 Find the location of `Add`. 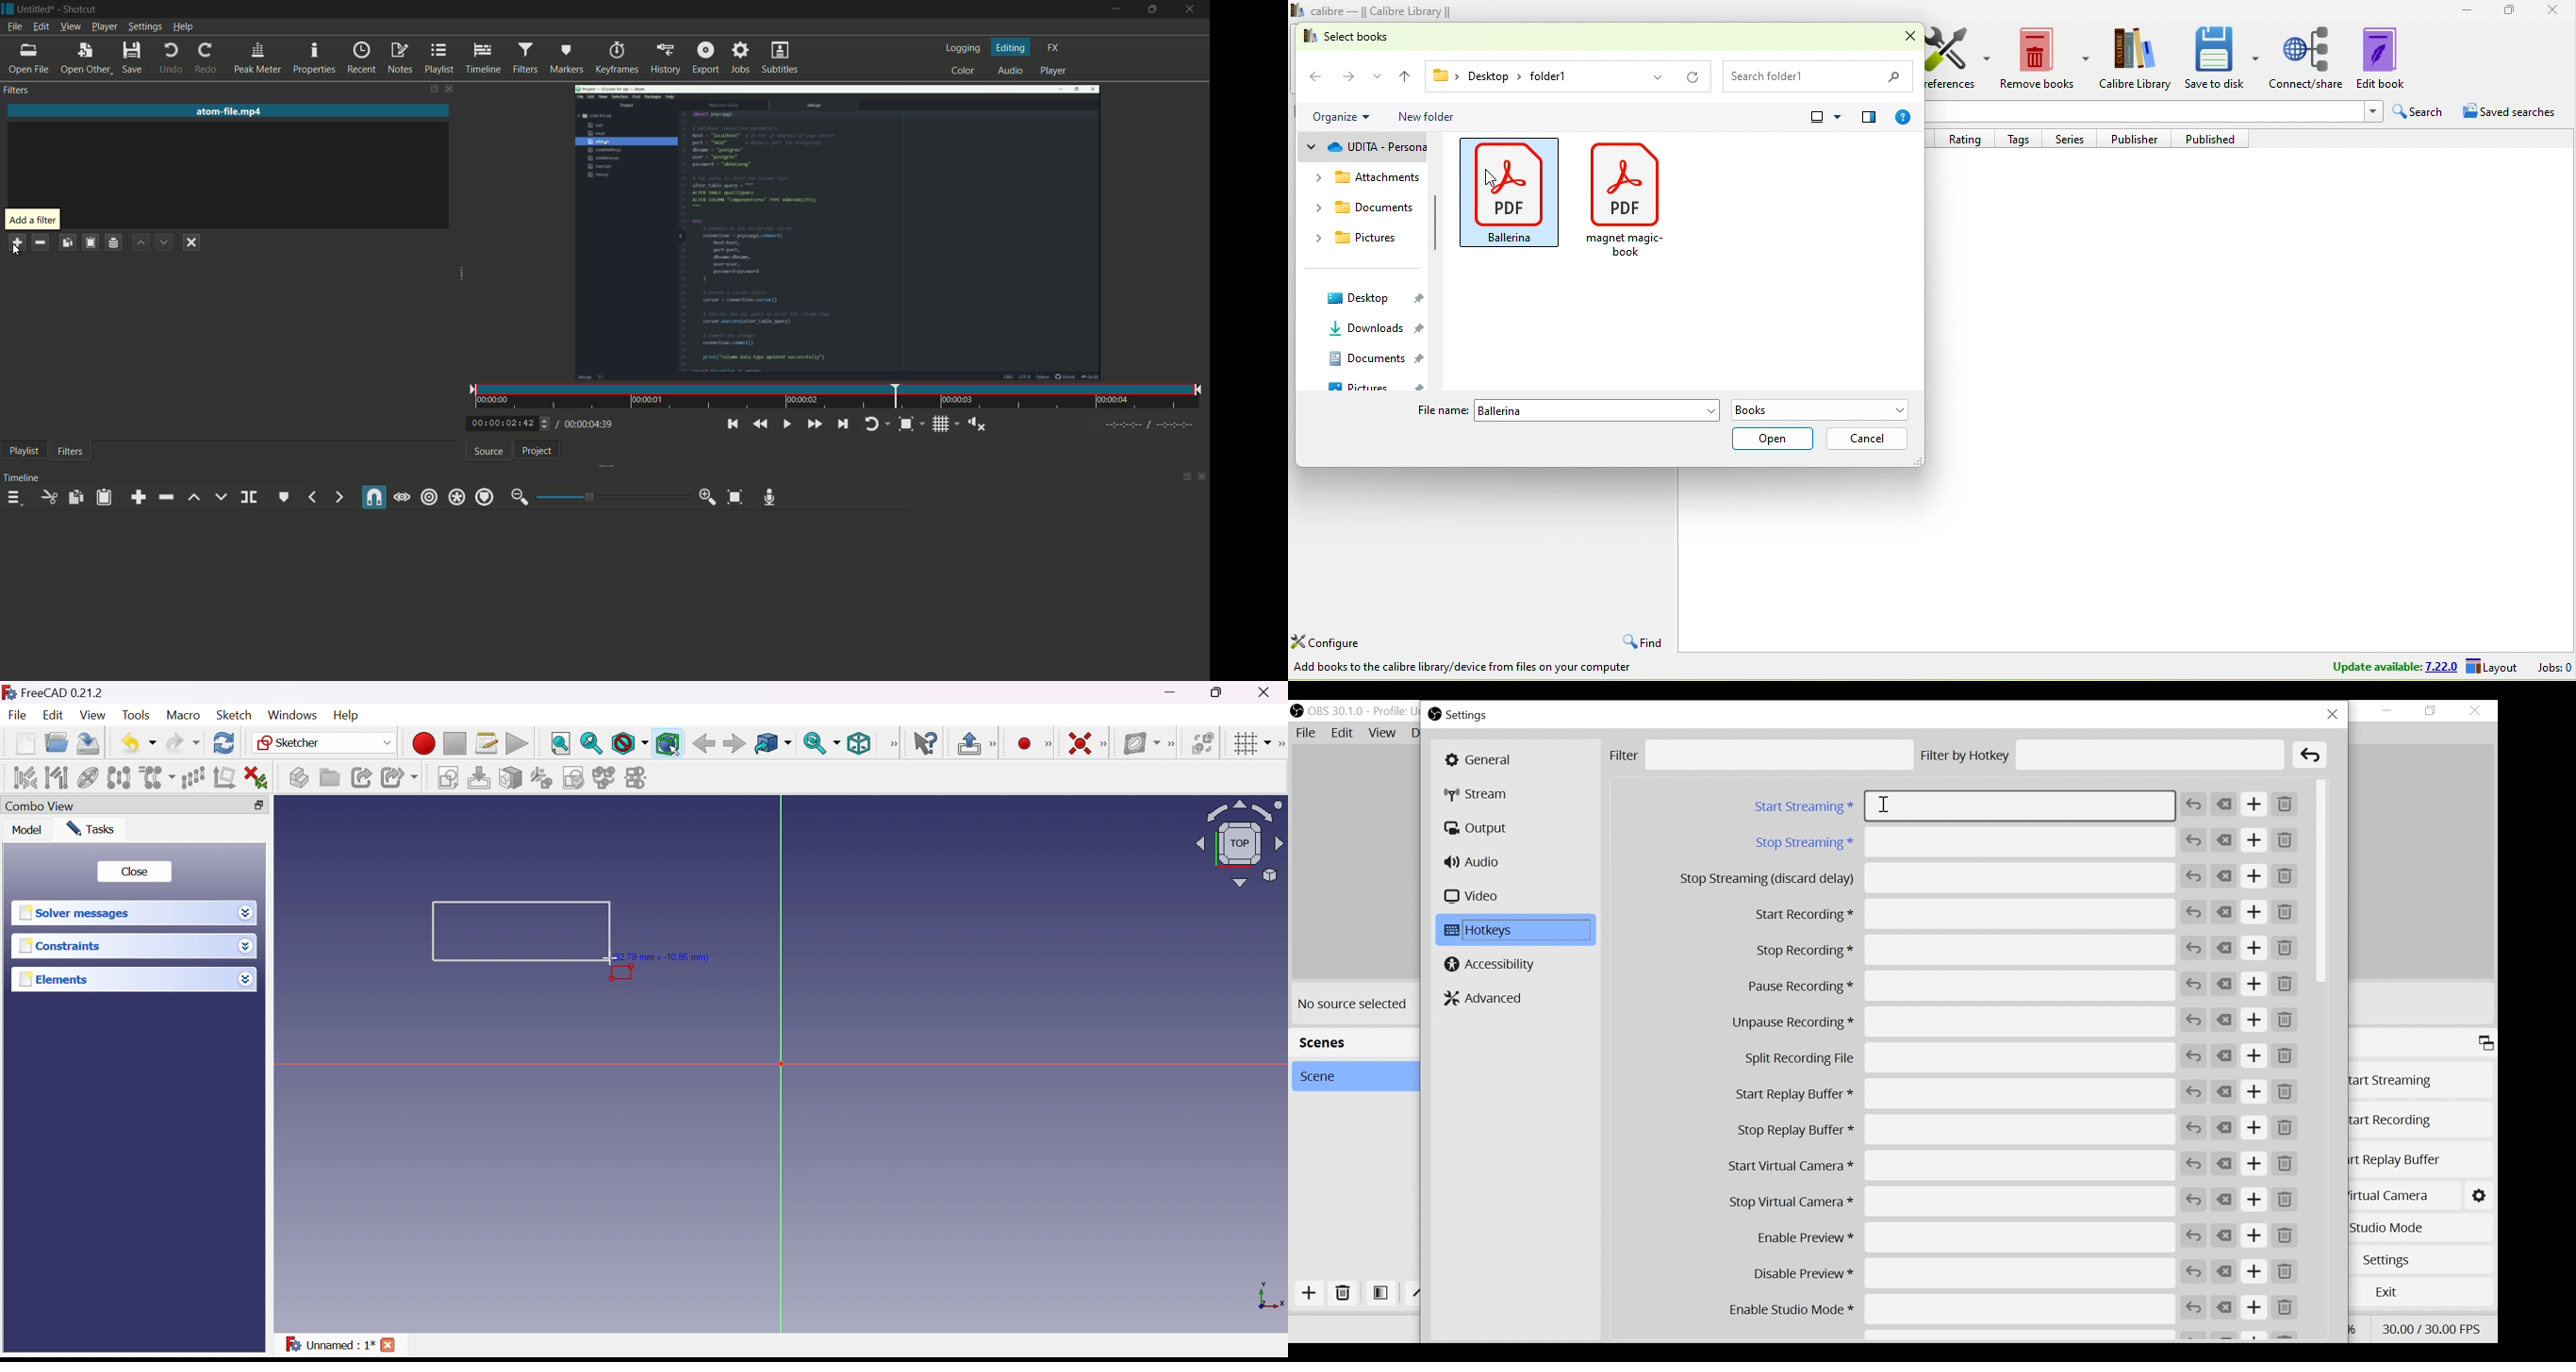

Add is located at coordinates (2256, 1093).